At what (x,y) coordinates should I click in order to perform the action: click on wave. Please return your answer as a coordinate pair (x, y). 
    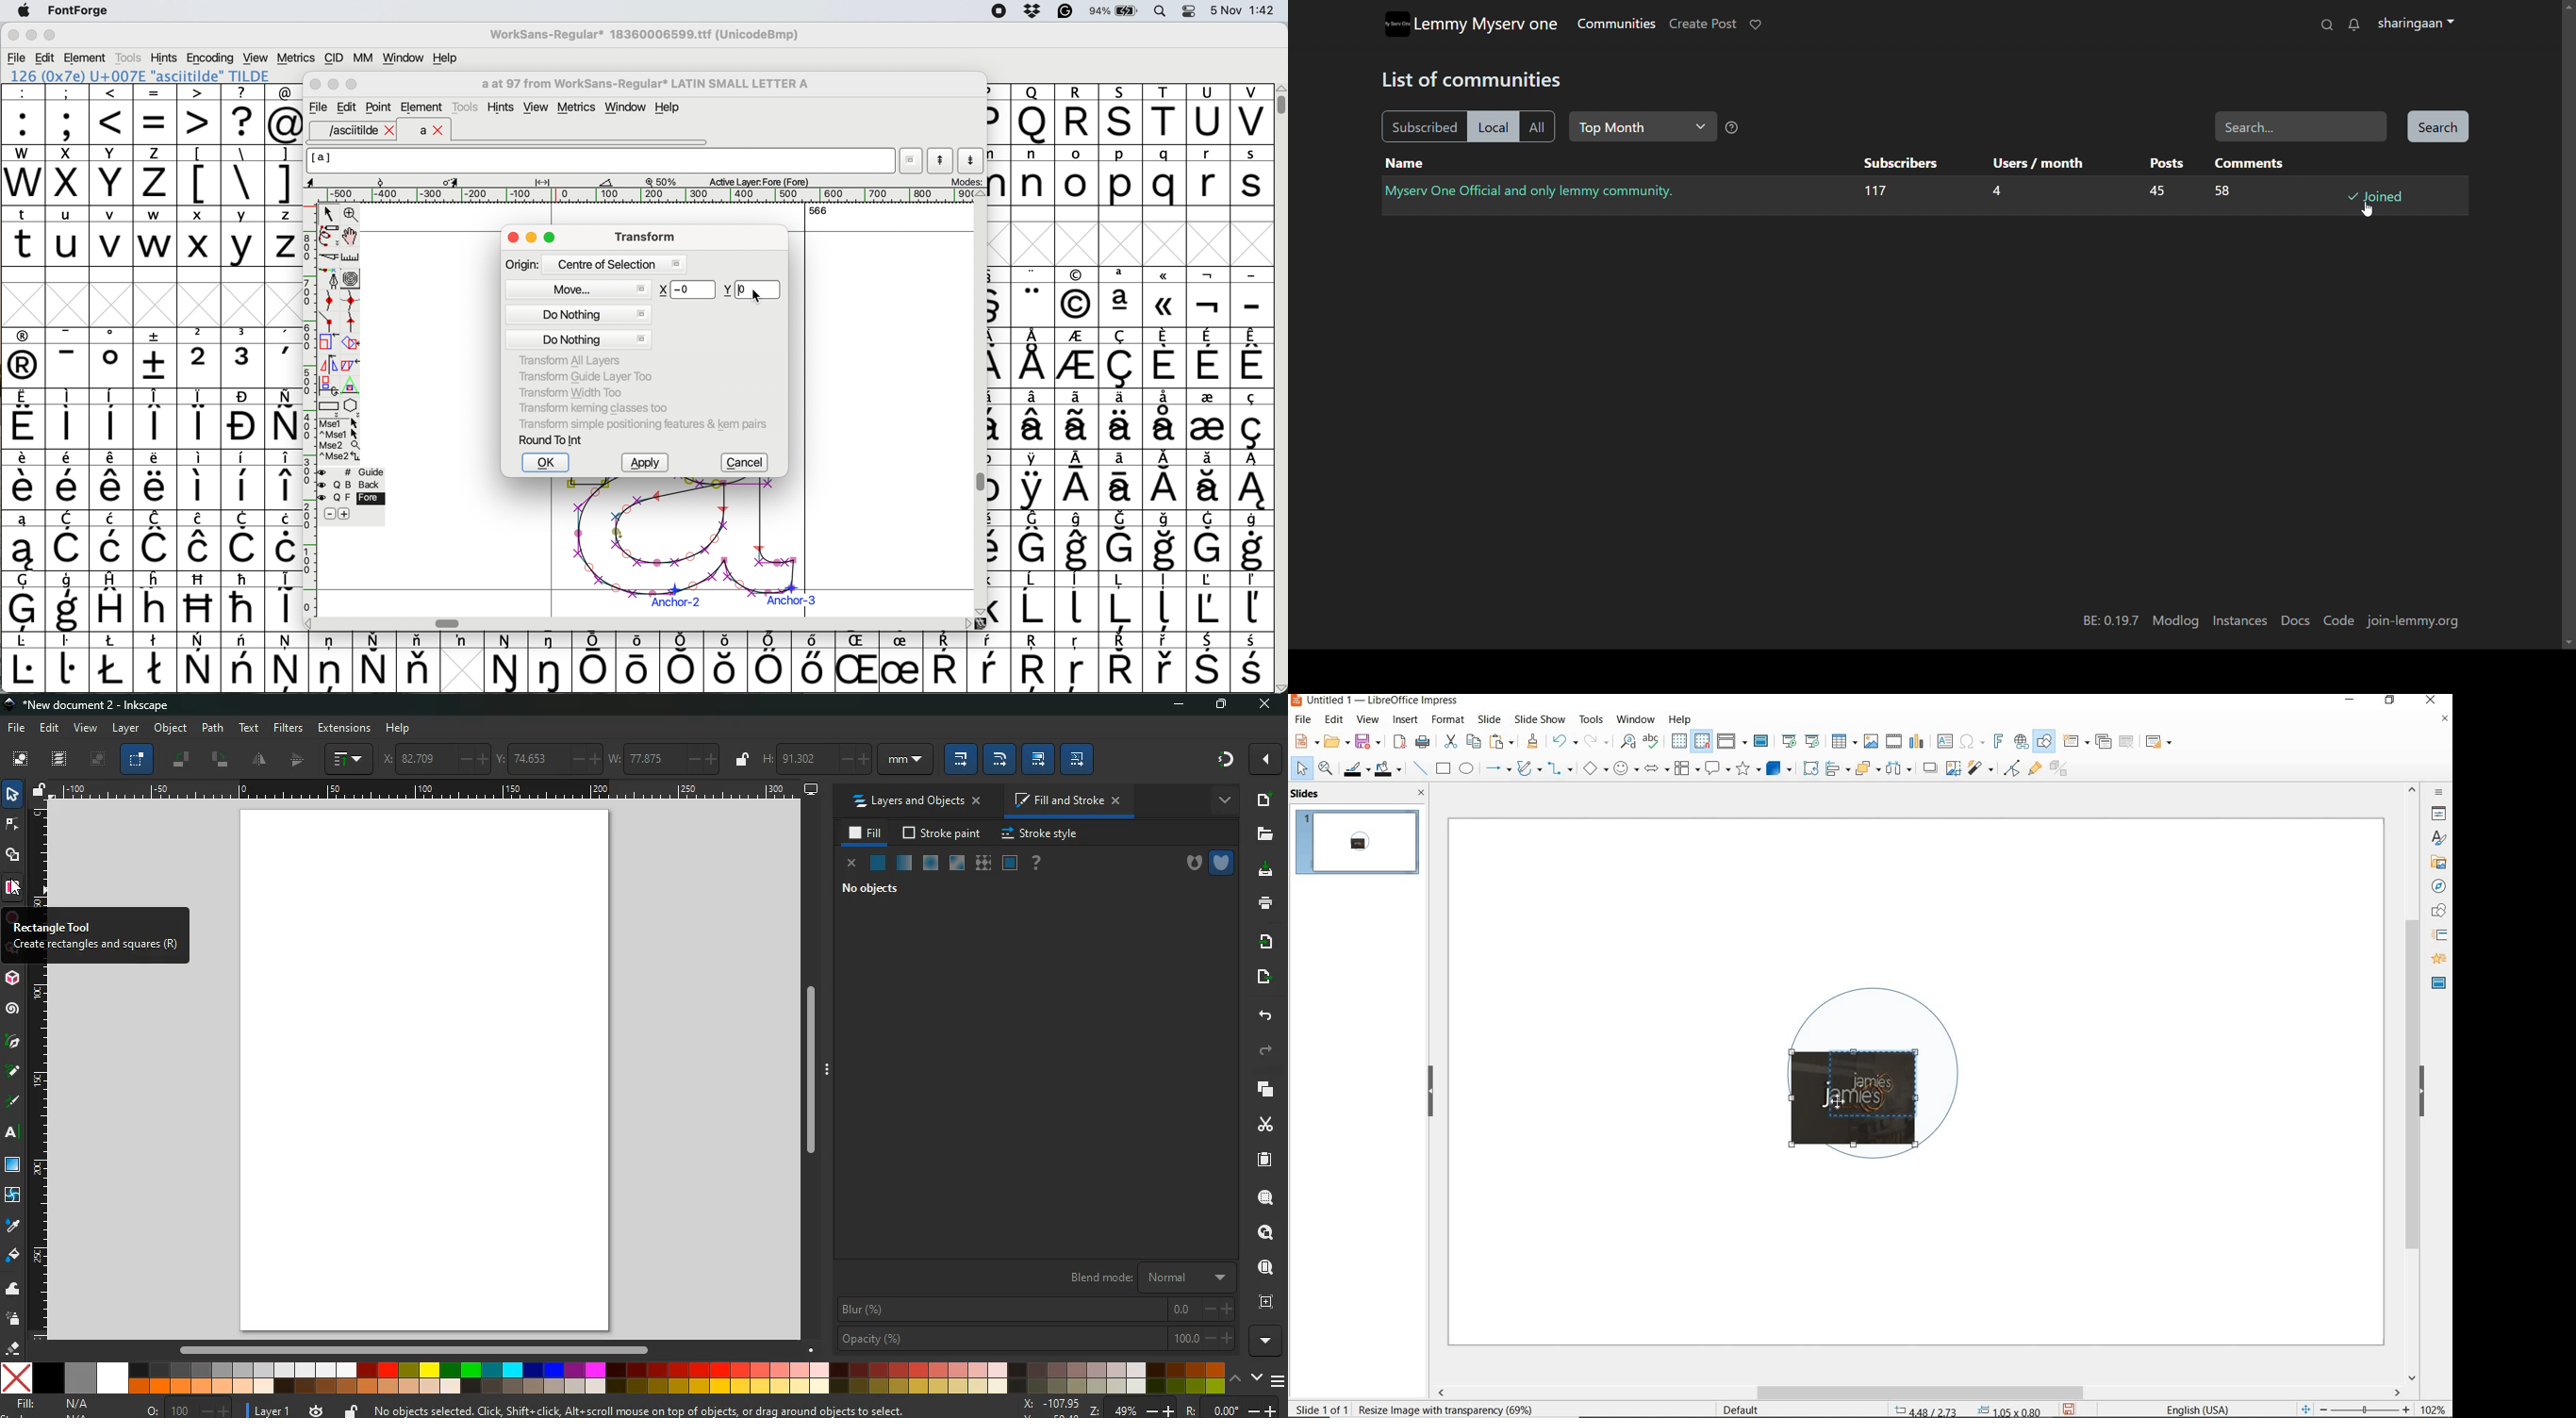
    Looking at the image, I should click on (11, 1289).